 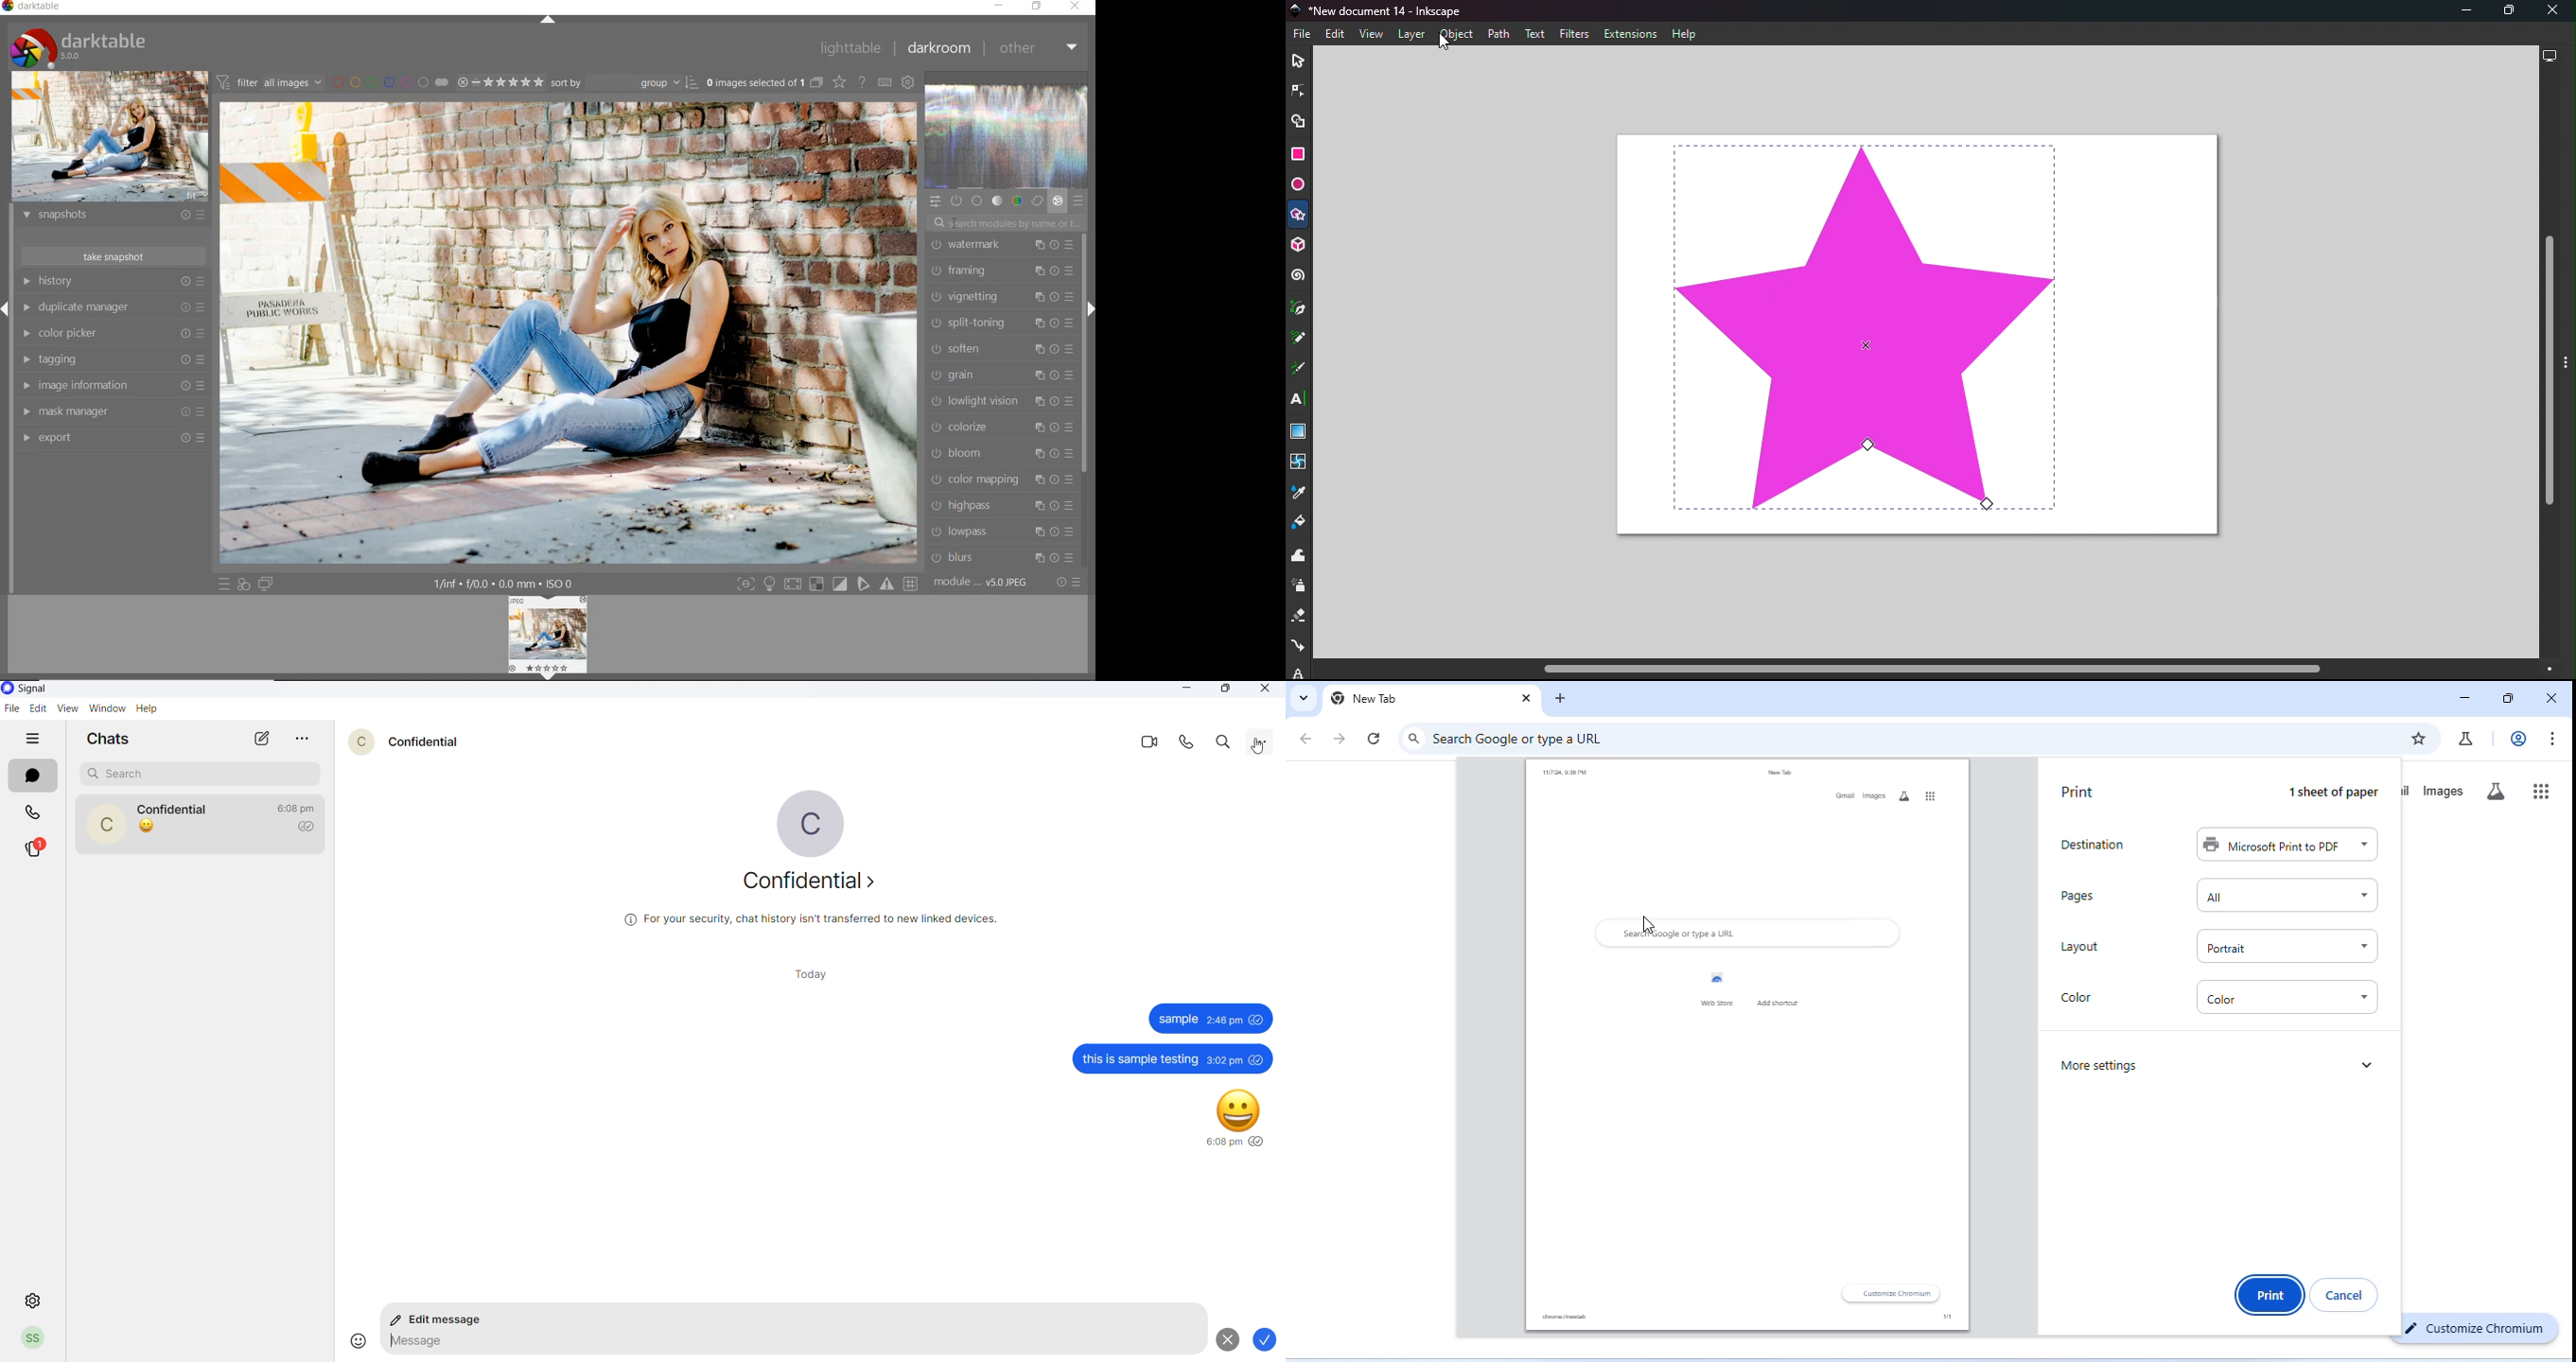 I want to click on Gradient tool, so click(x=1300, y=434).